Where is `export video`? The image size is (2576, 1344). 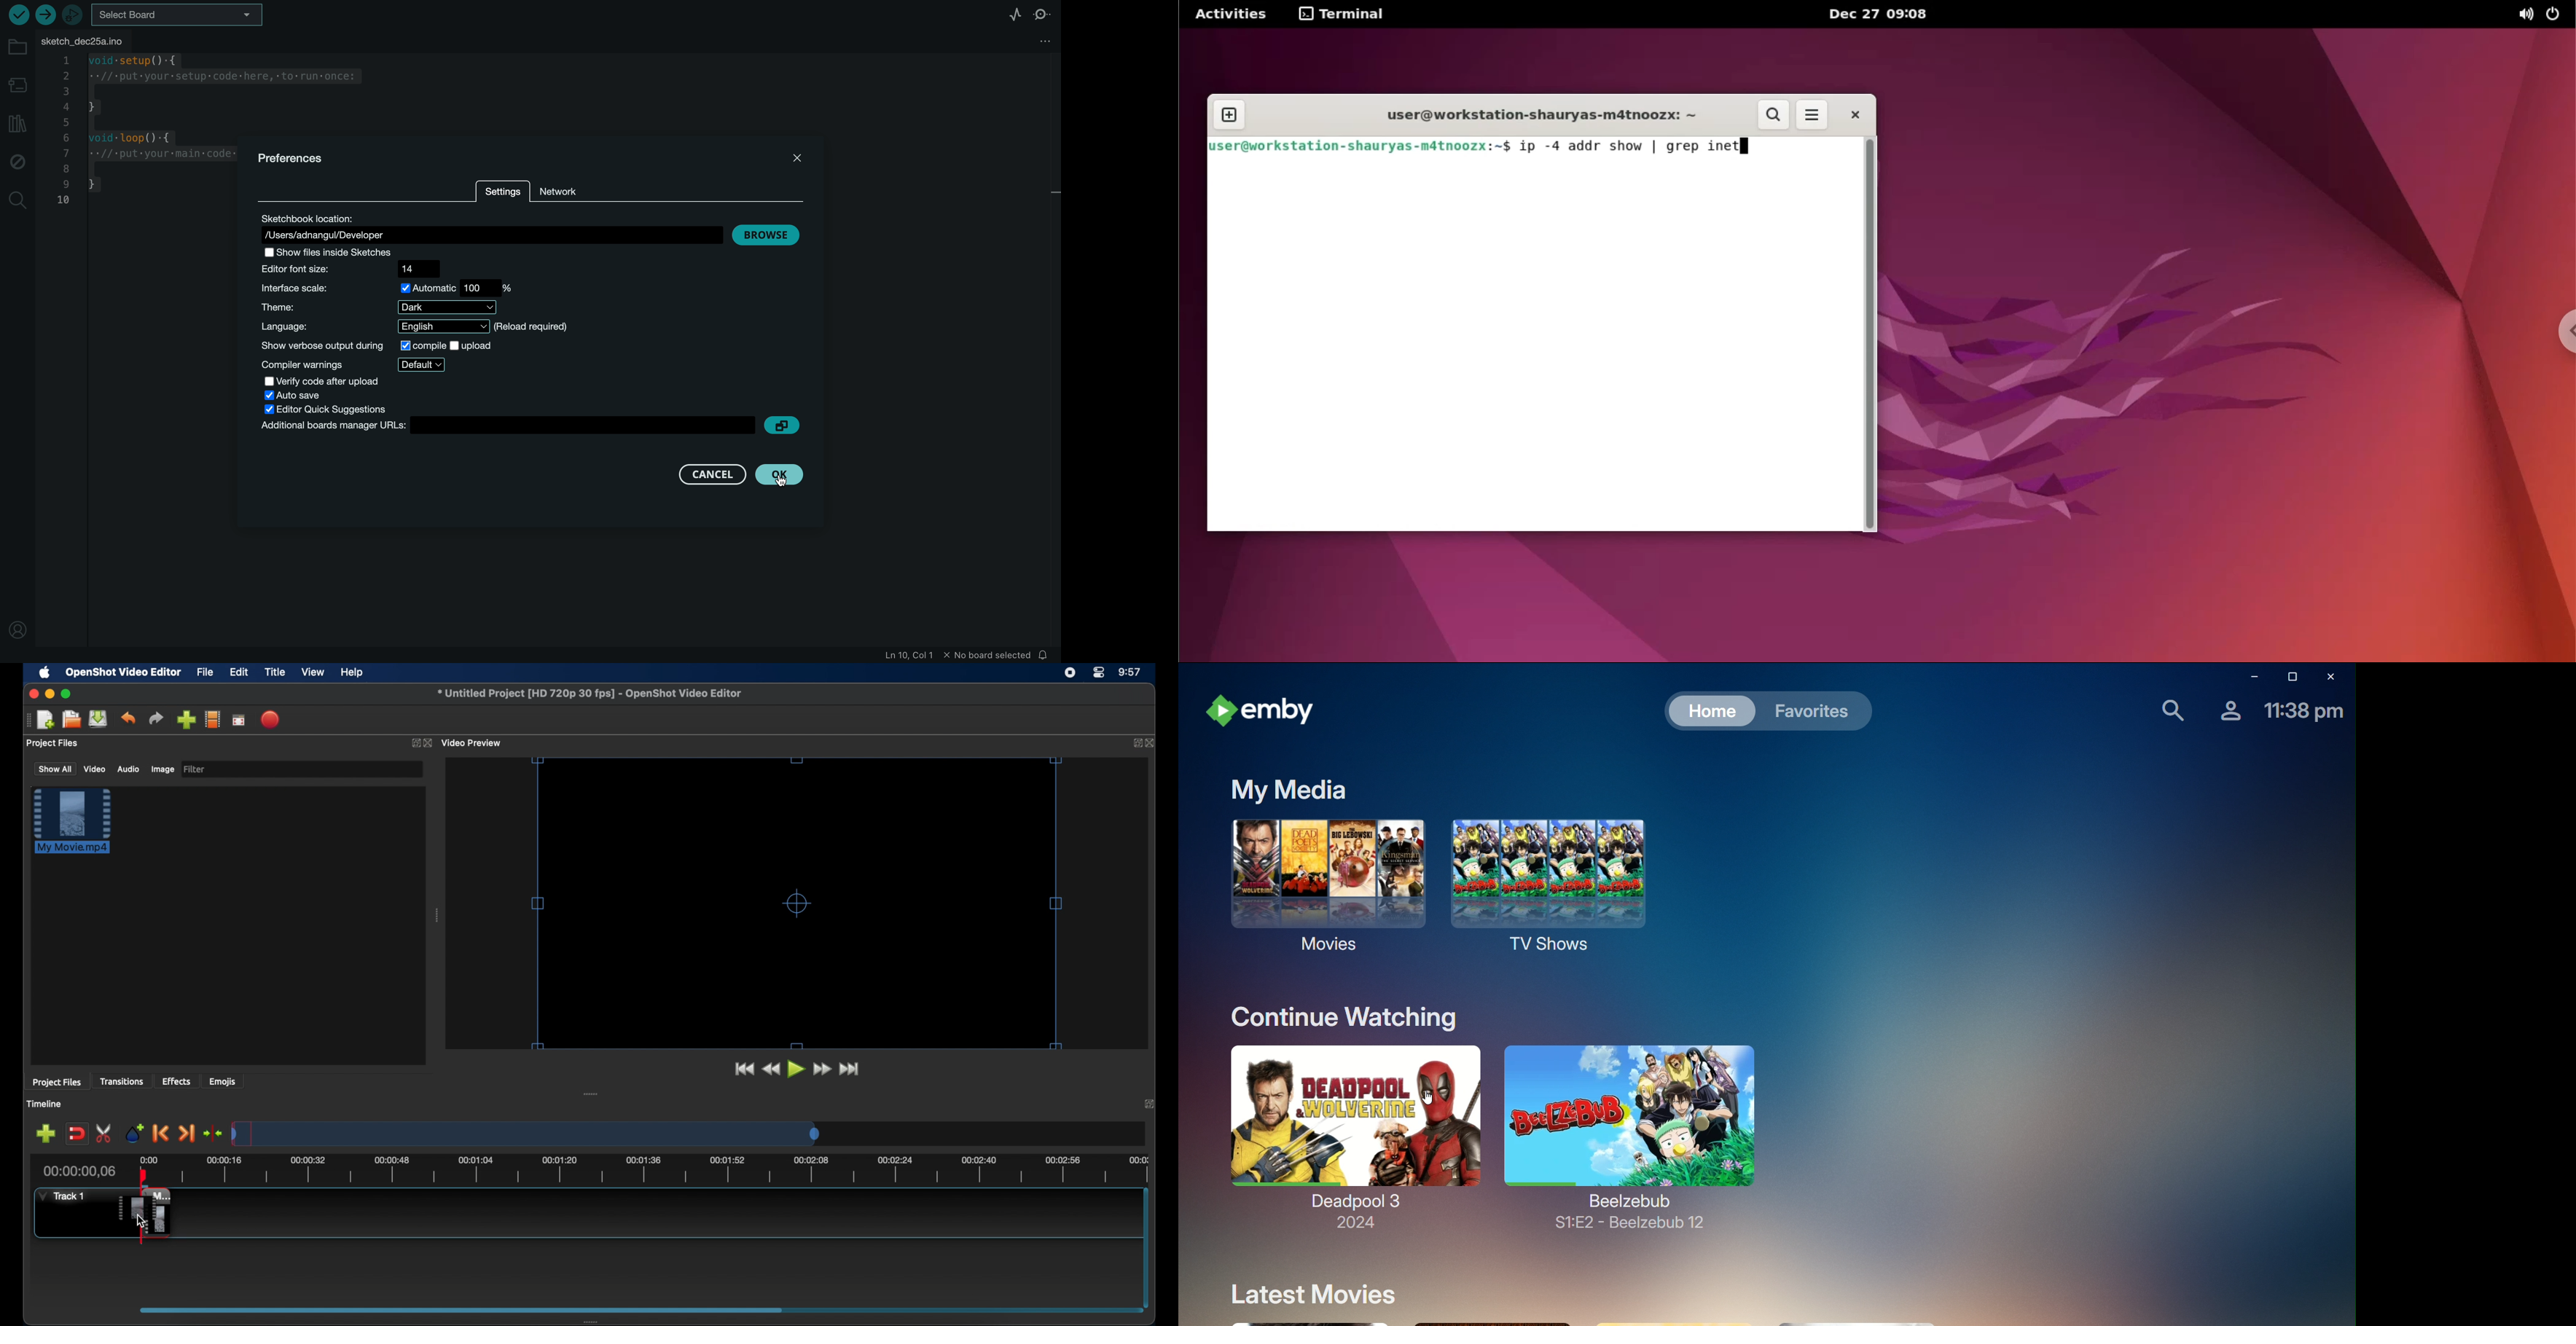
export video is located at coordinates (271, 719).